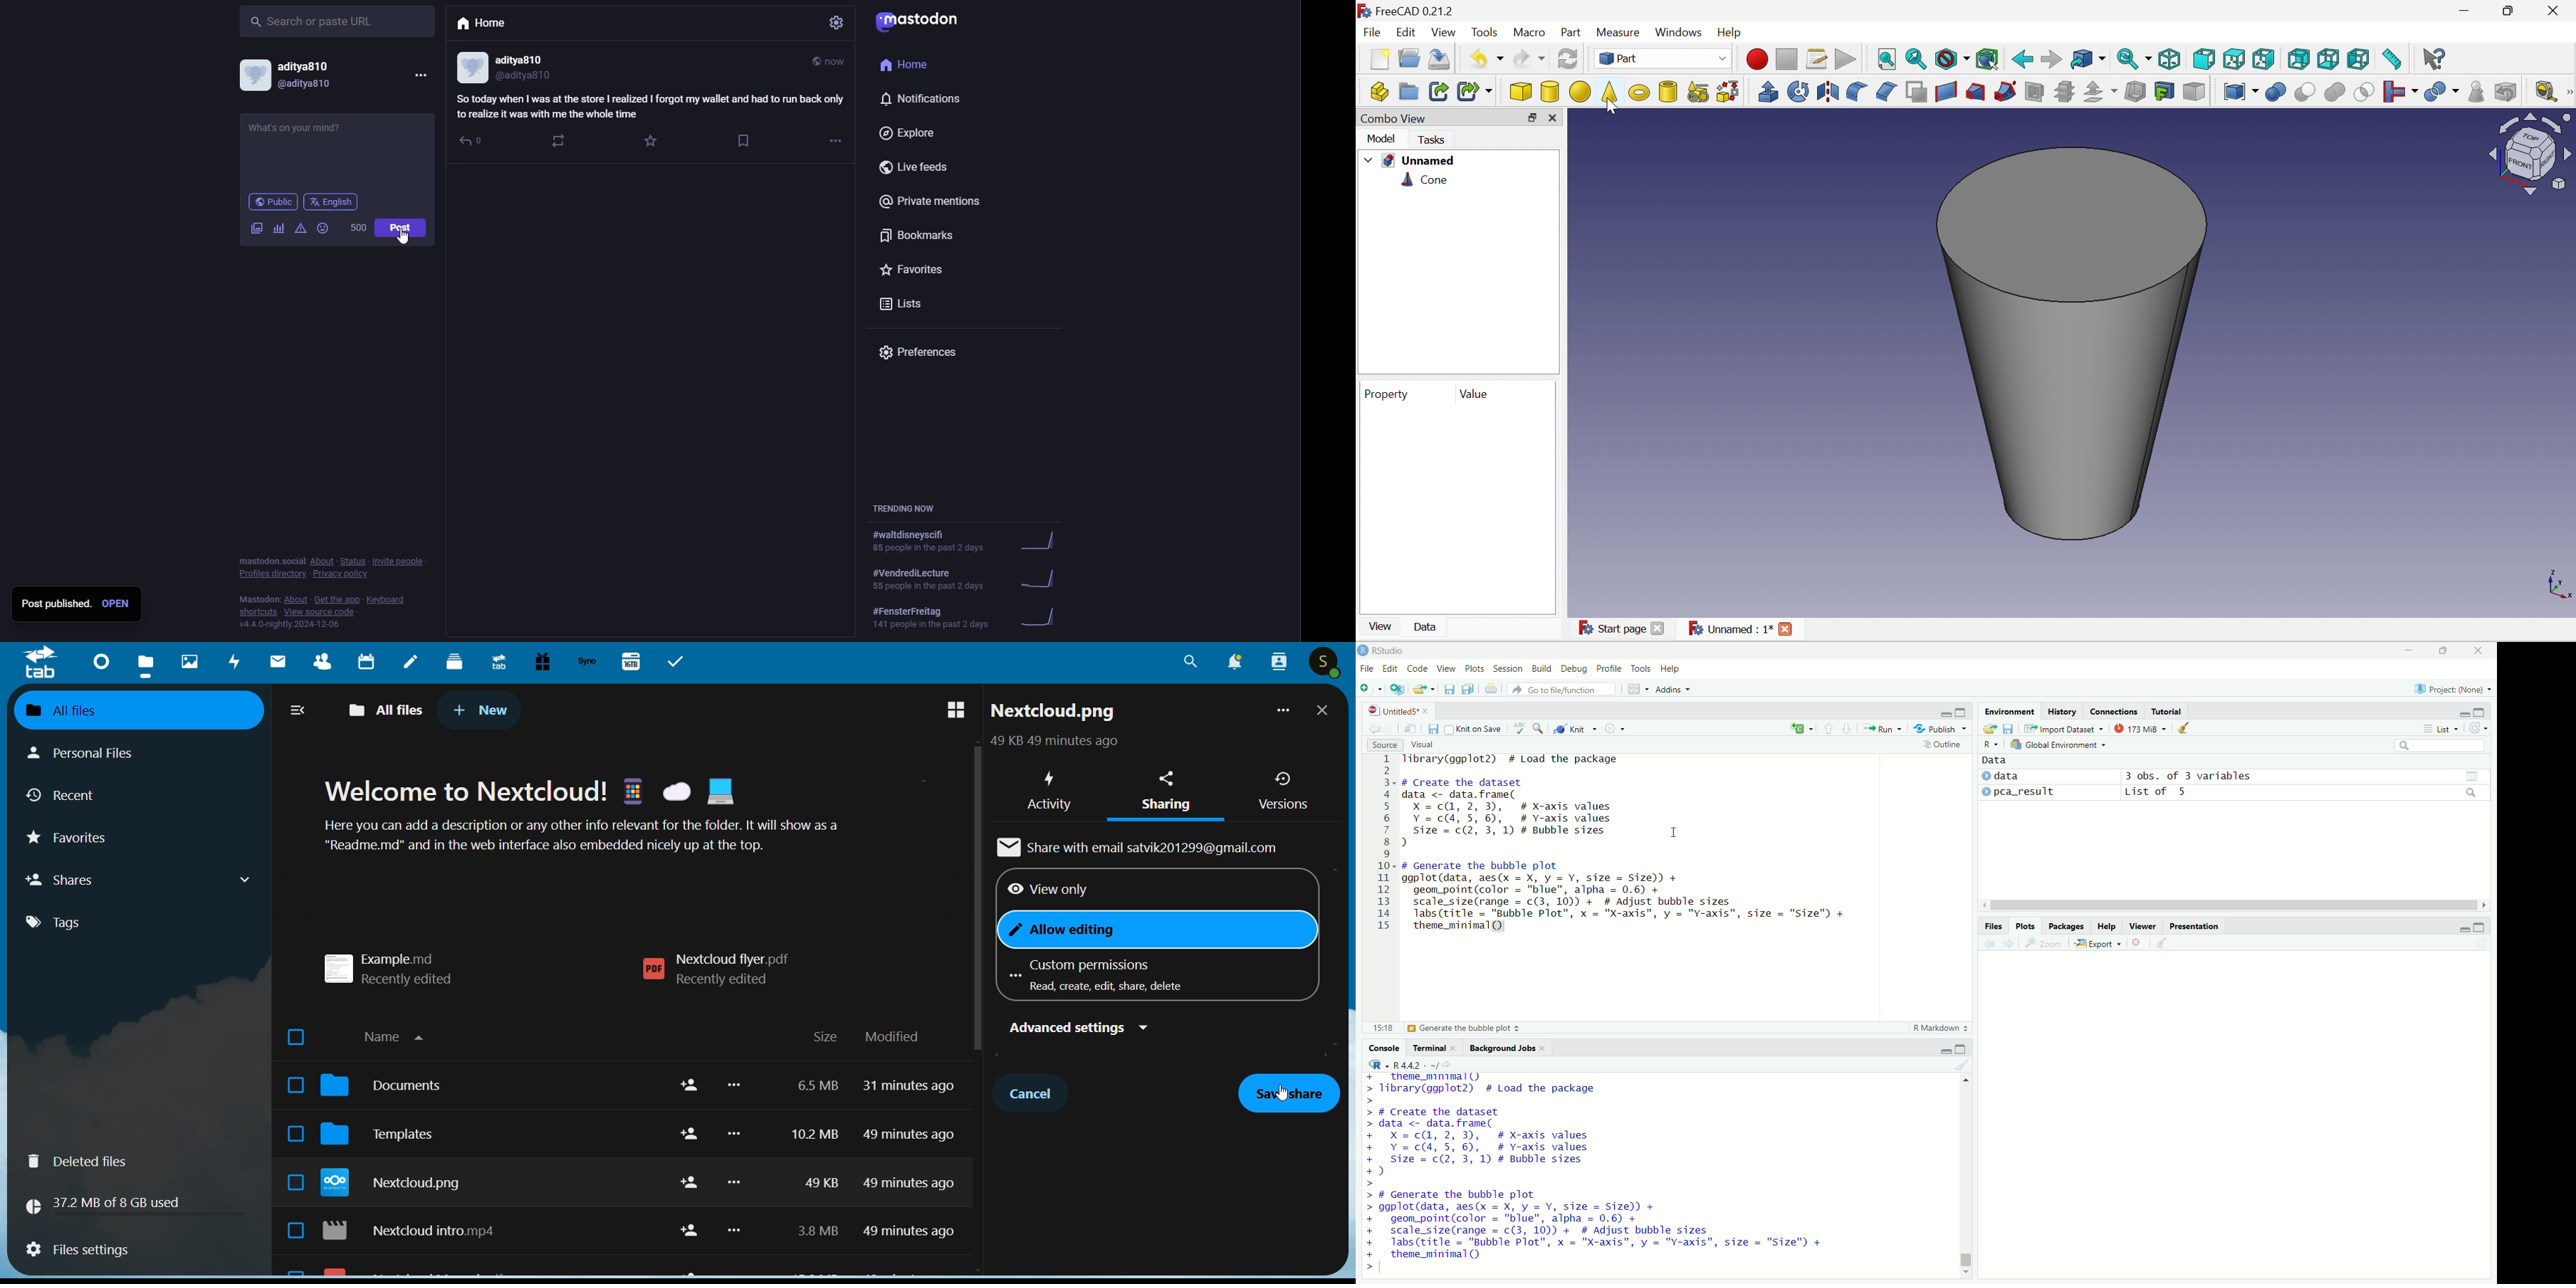  What do you see at coordinates (1575, 669) in the screenshot?
I see `debug` at bounding box center [1575, 669].